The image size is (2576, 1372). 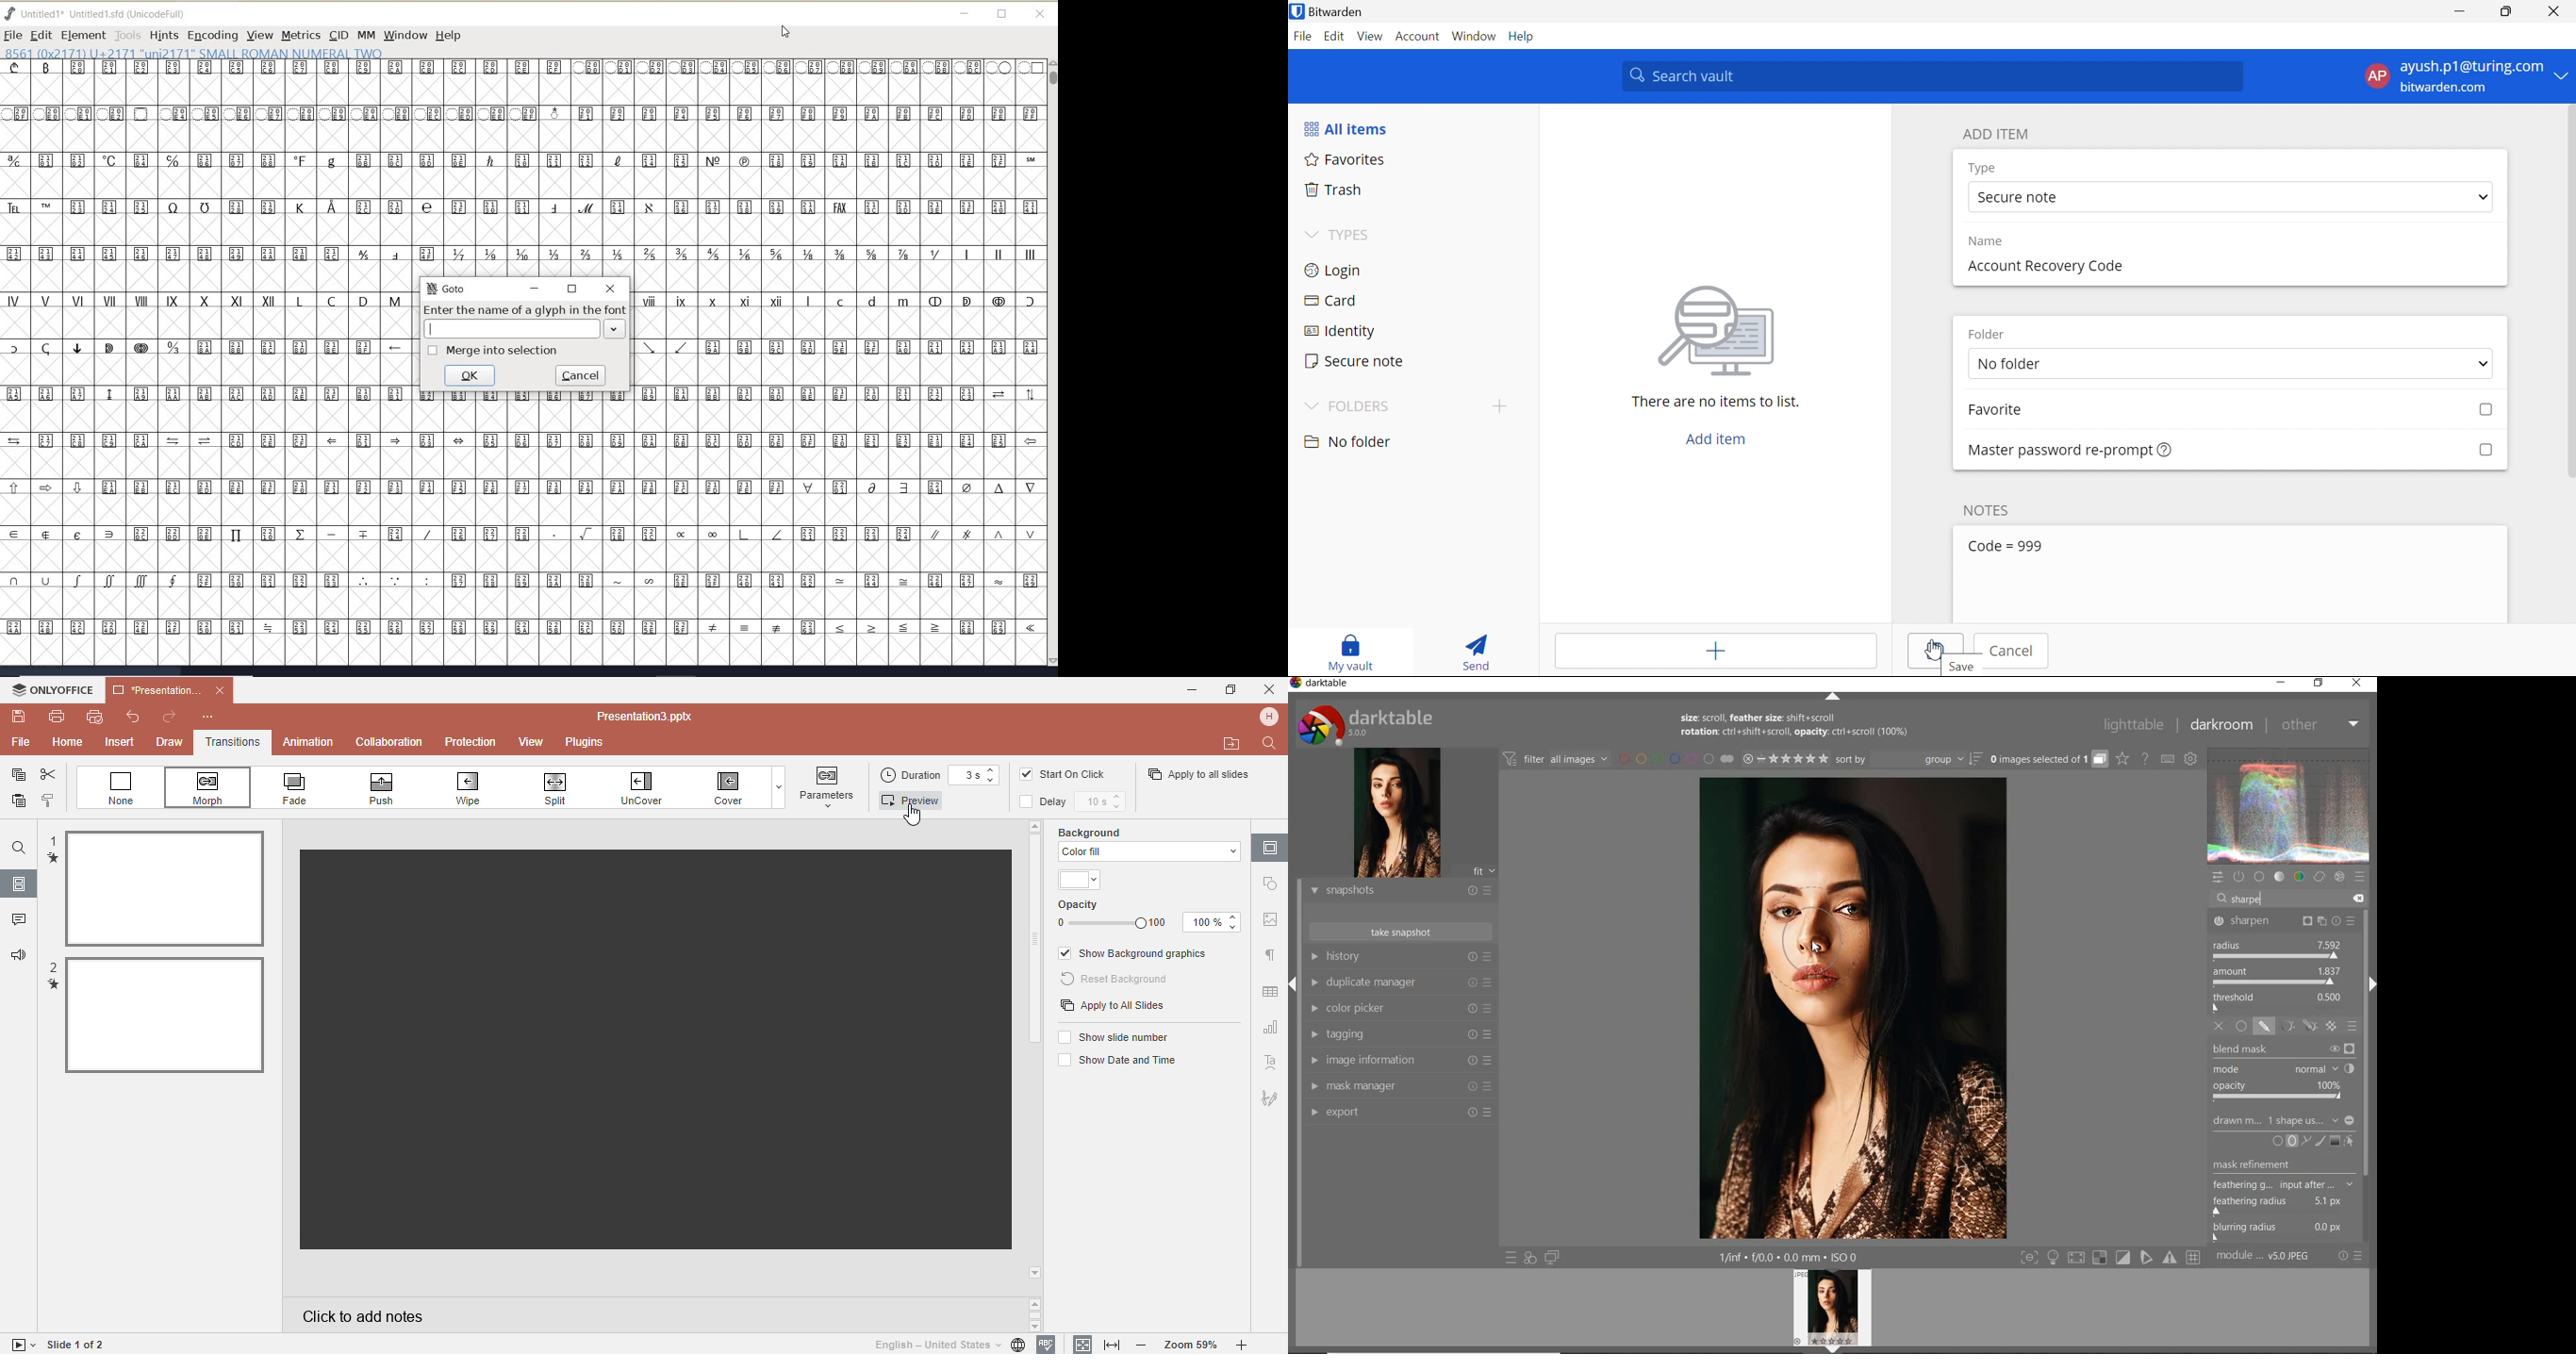 What do you see at coordinates (2021, 198) in the screenshot?
I see `Secure note` at bounding box center [2021, 198].